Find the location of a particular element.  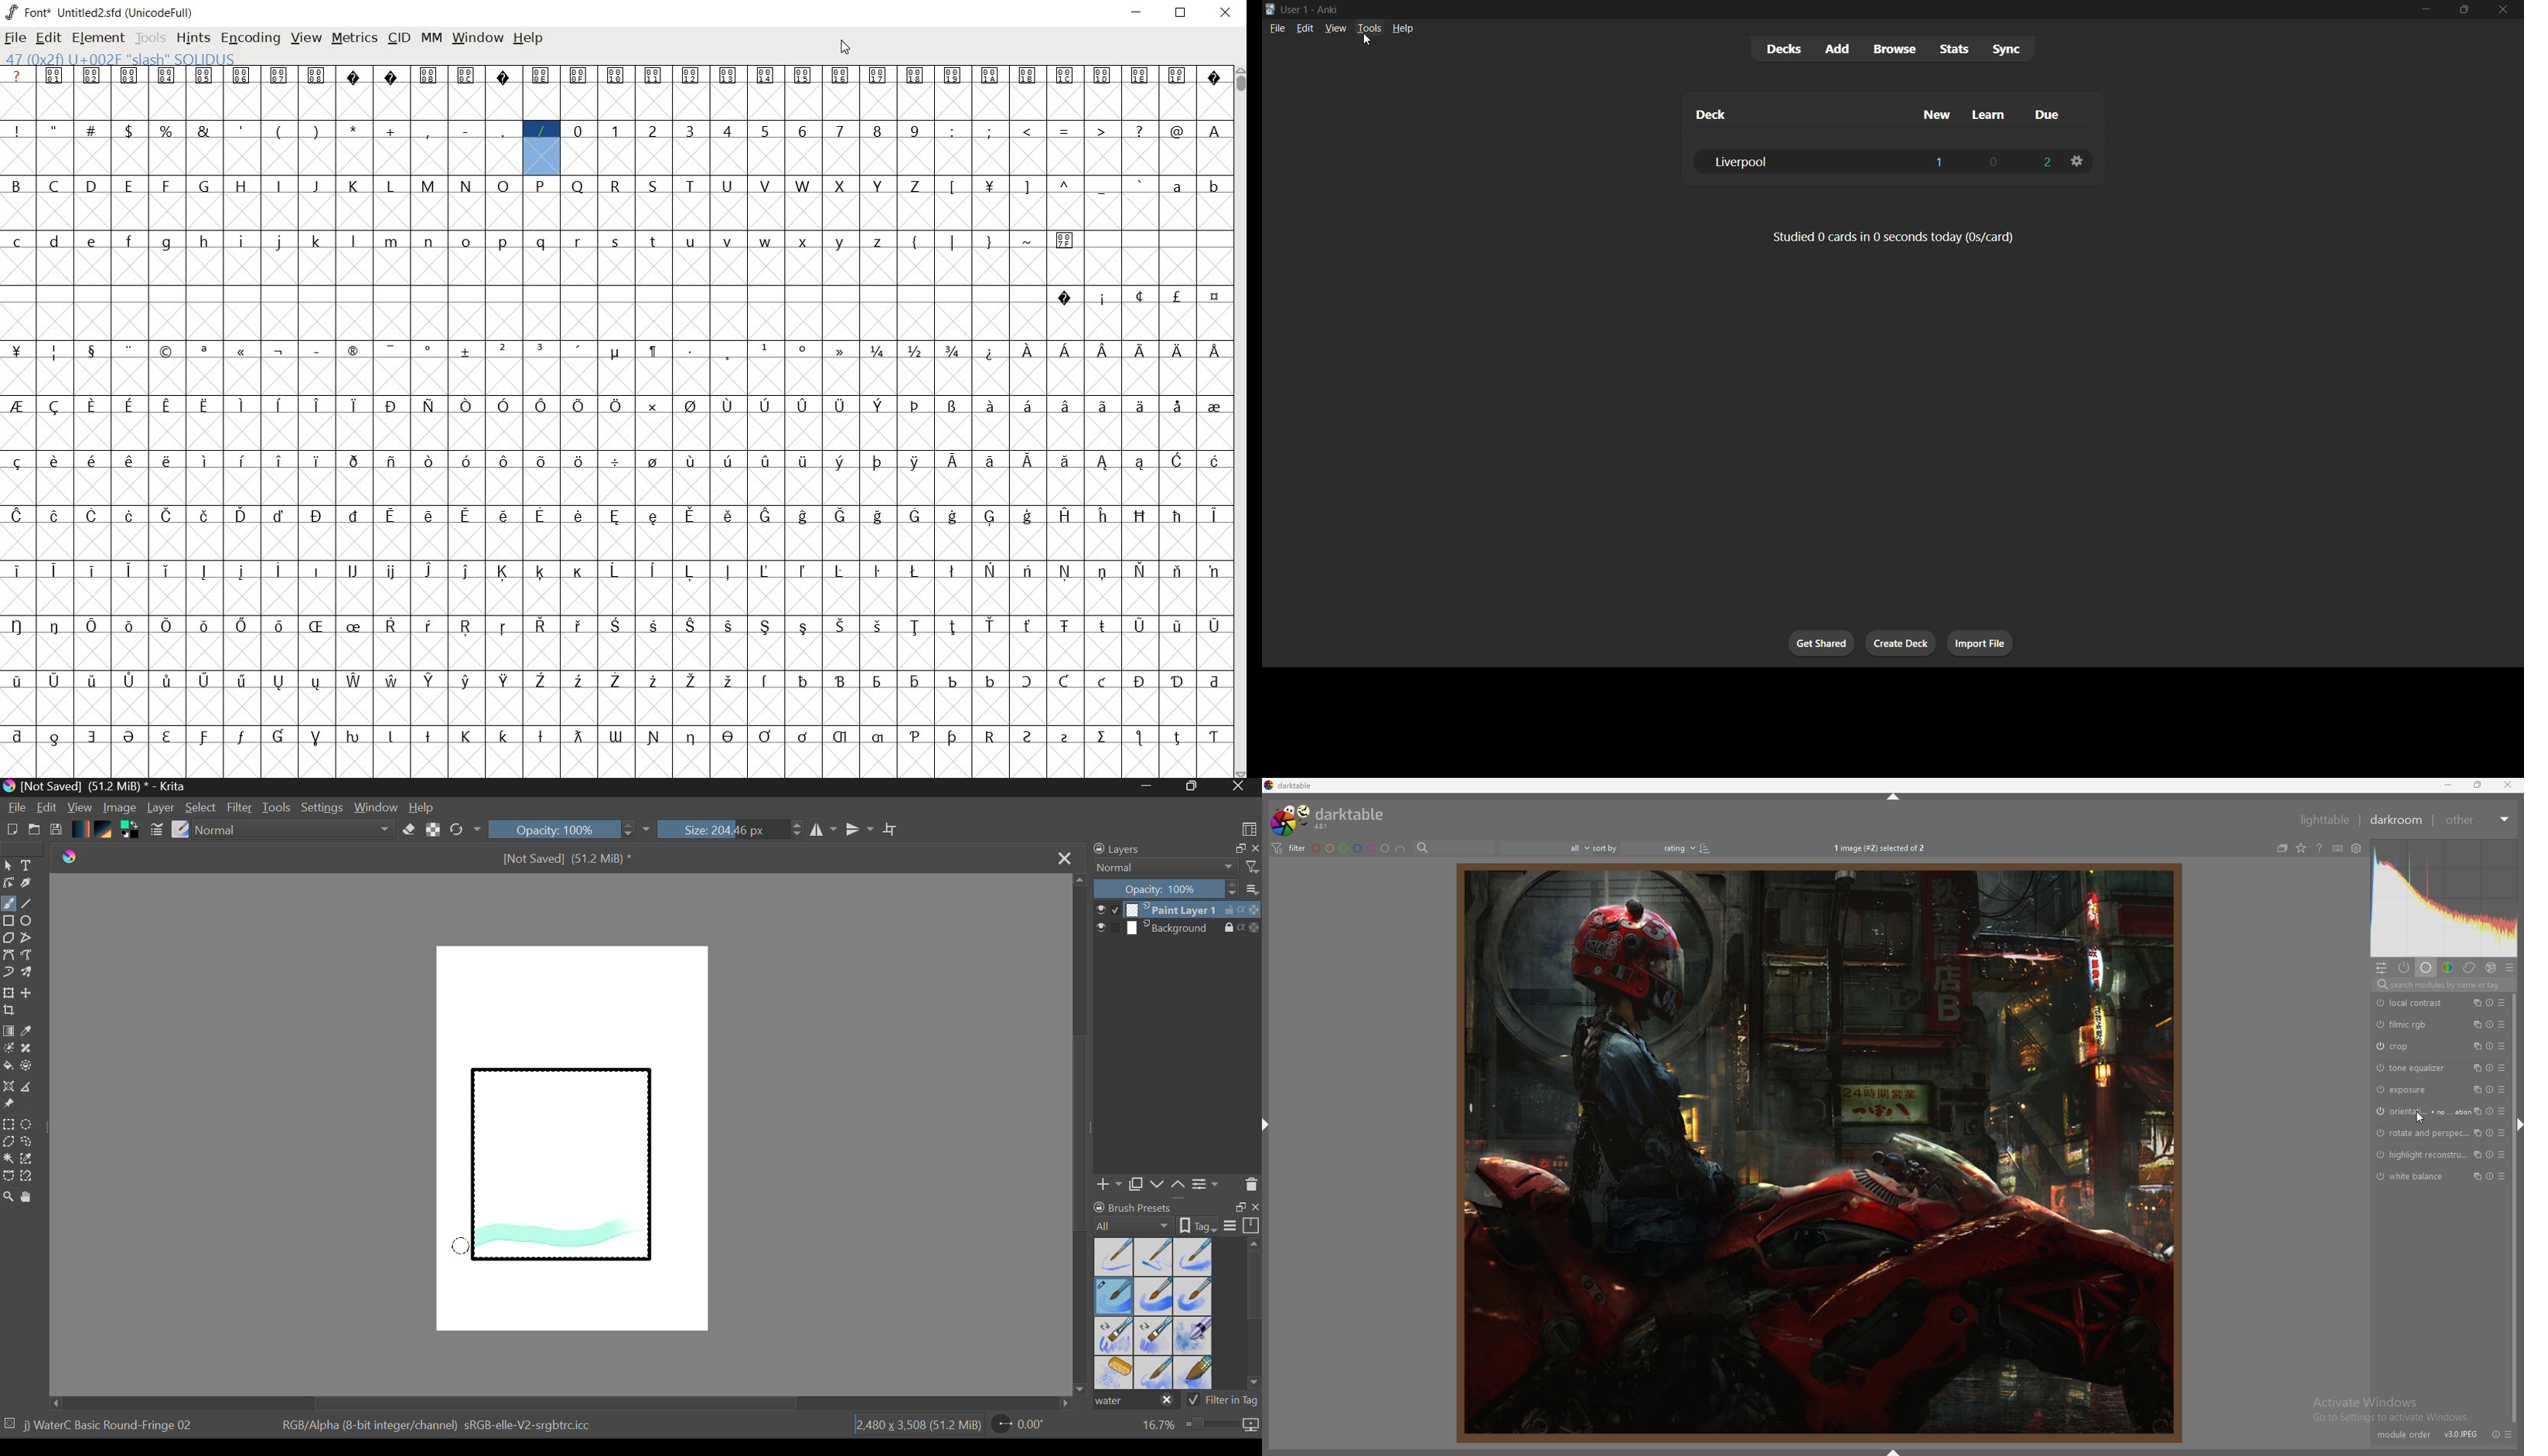

glyph is located at coordinates (729, 680).